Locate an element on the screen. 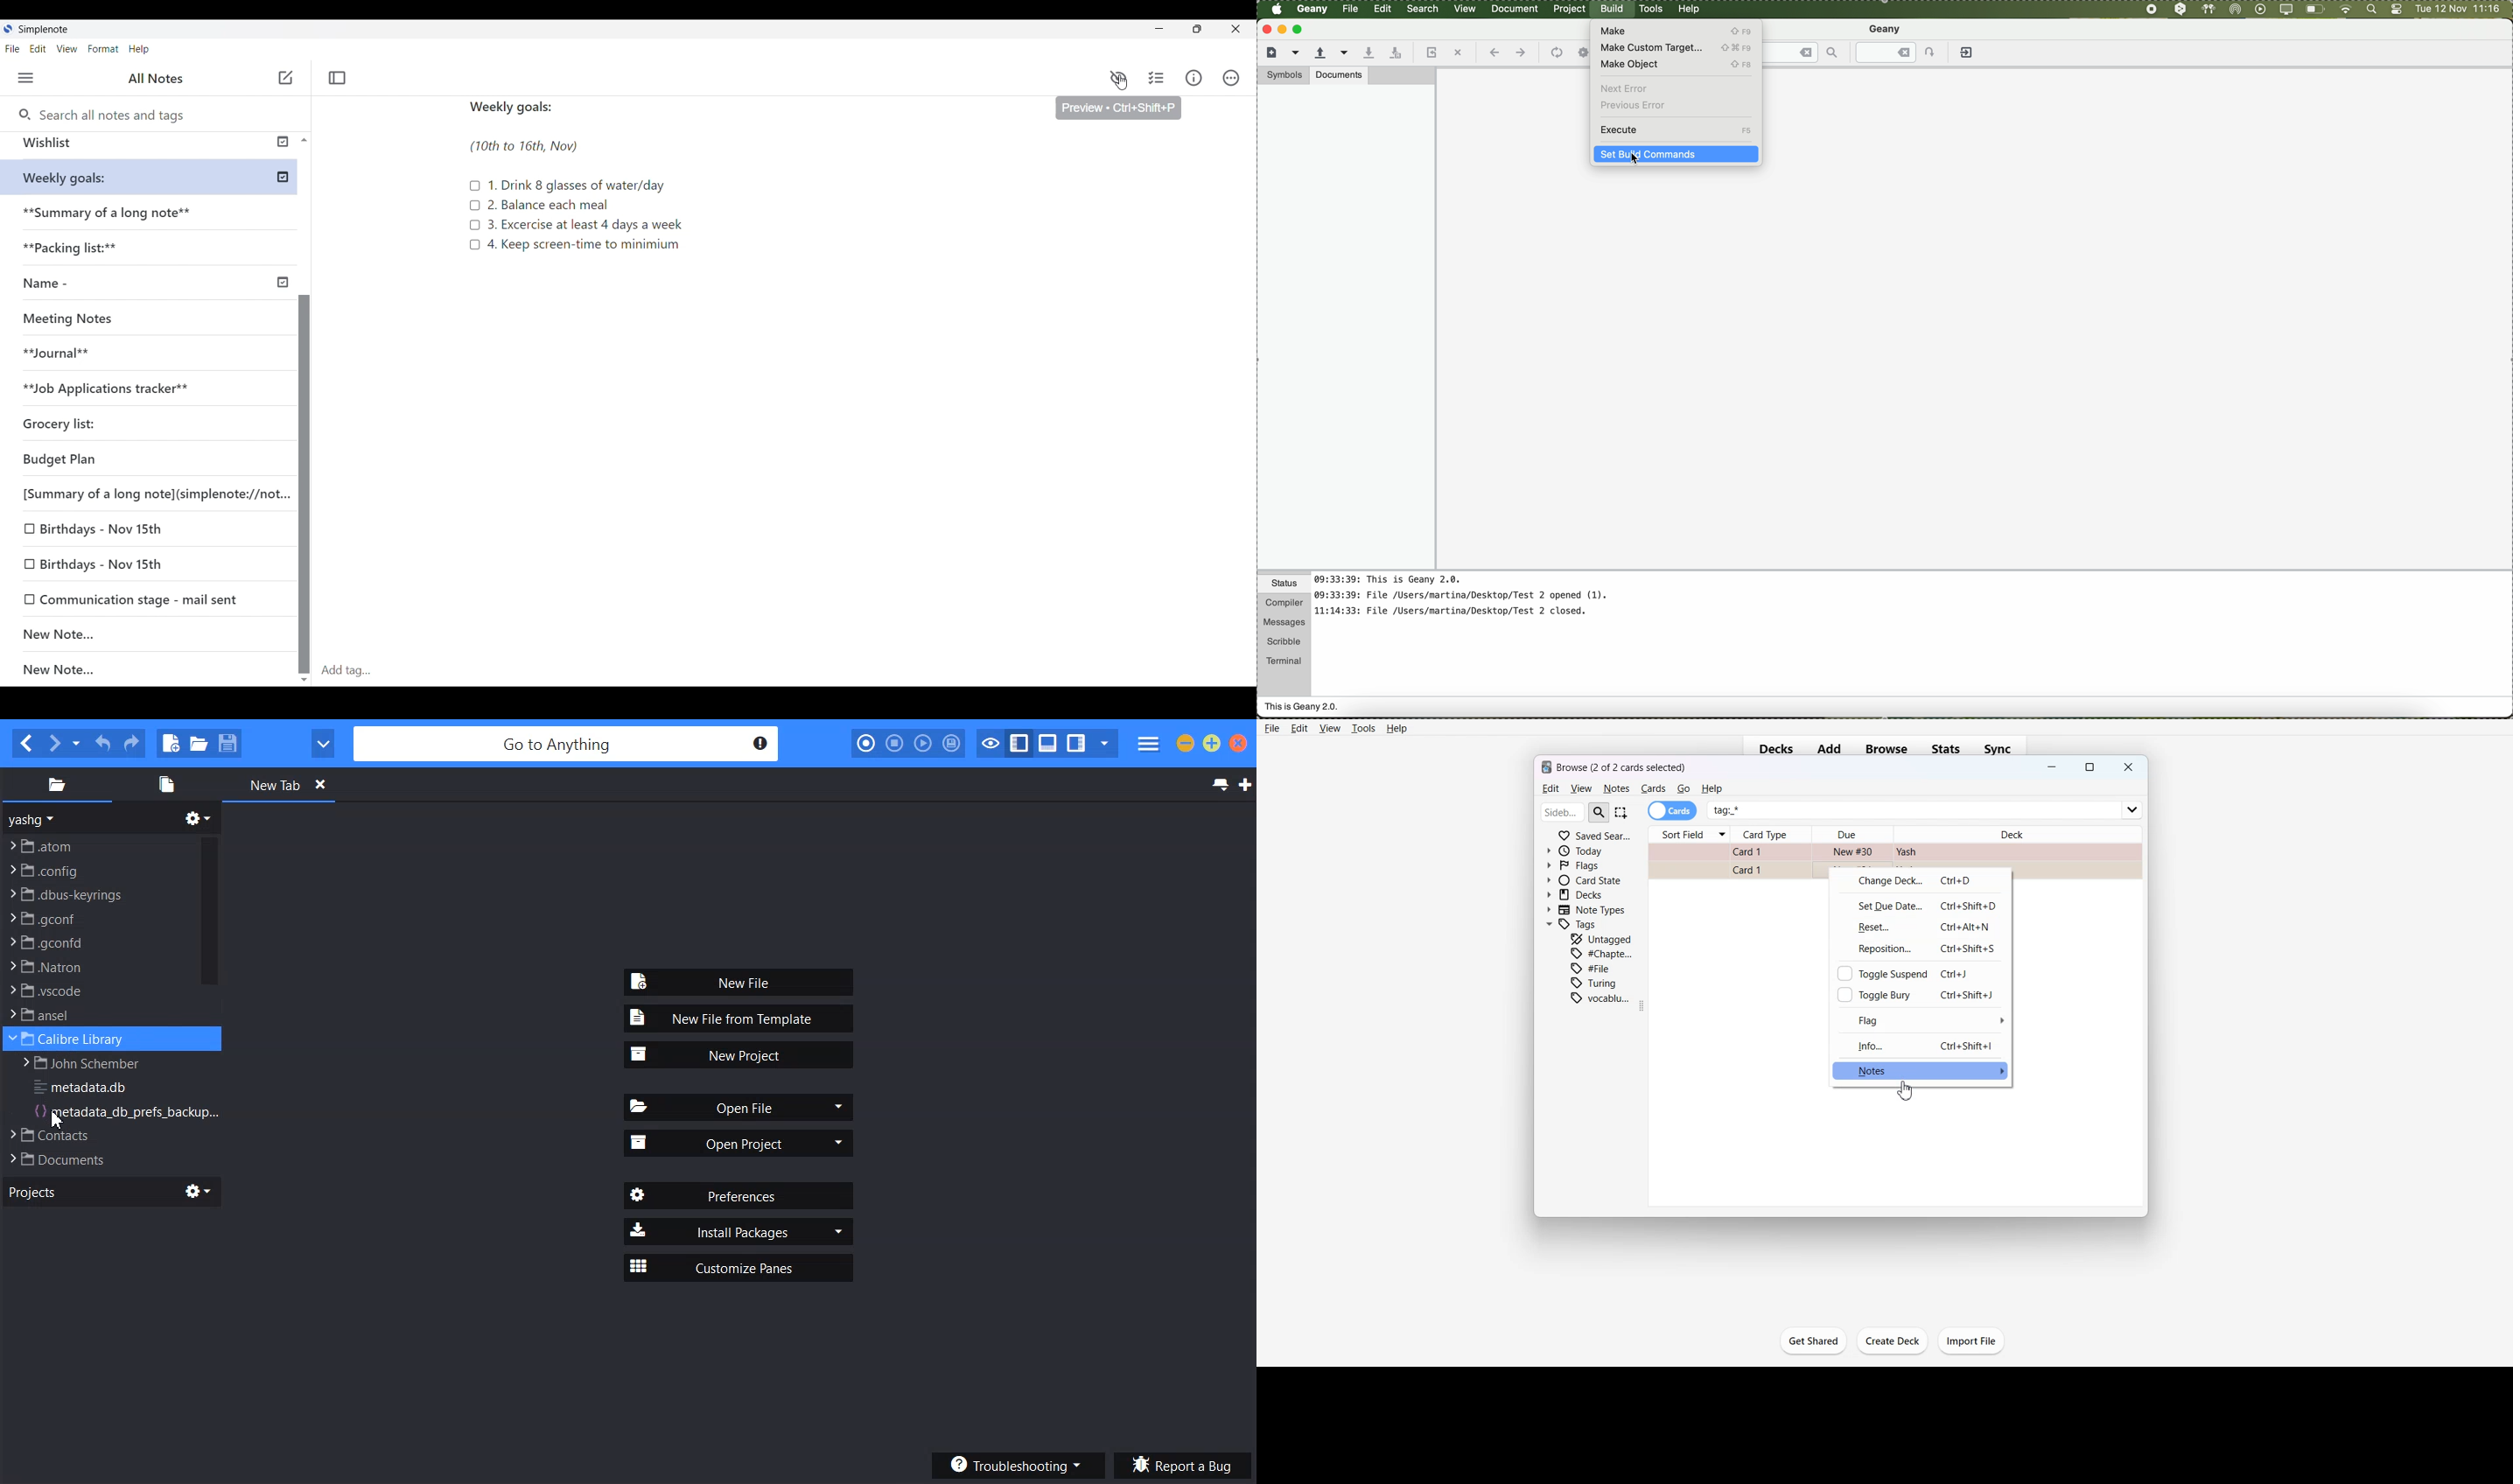 The width and height of the screenshot is (2520, 1484). View is located at coordinates (1580, 789).